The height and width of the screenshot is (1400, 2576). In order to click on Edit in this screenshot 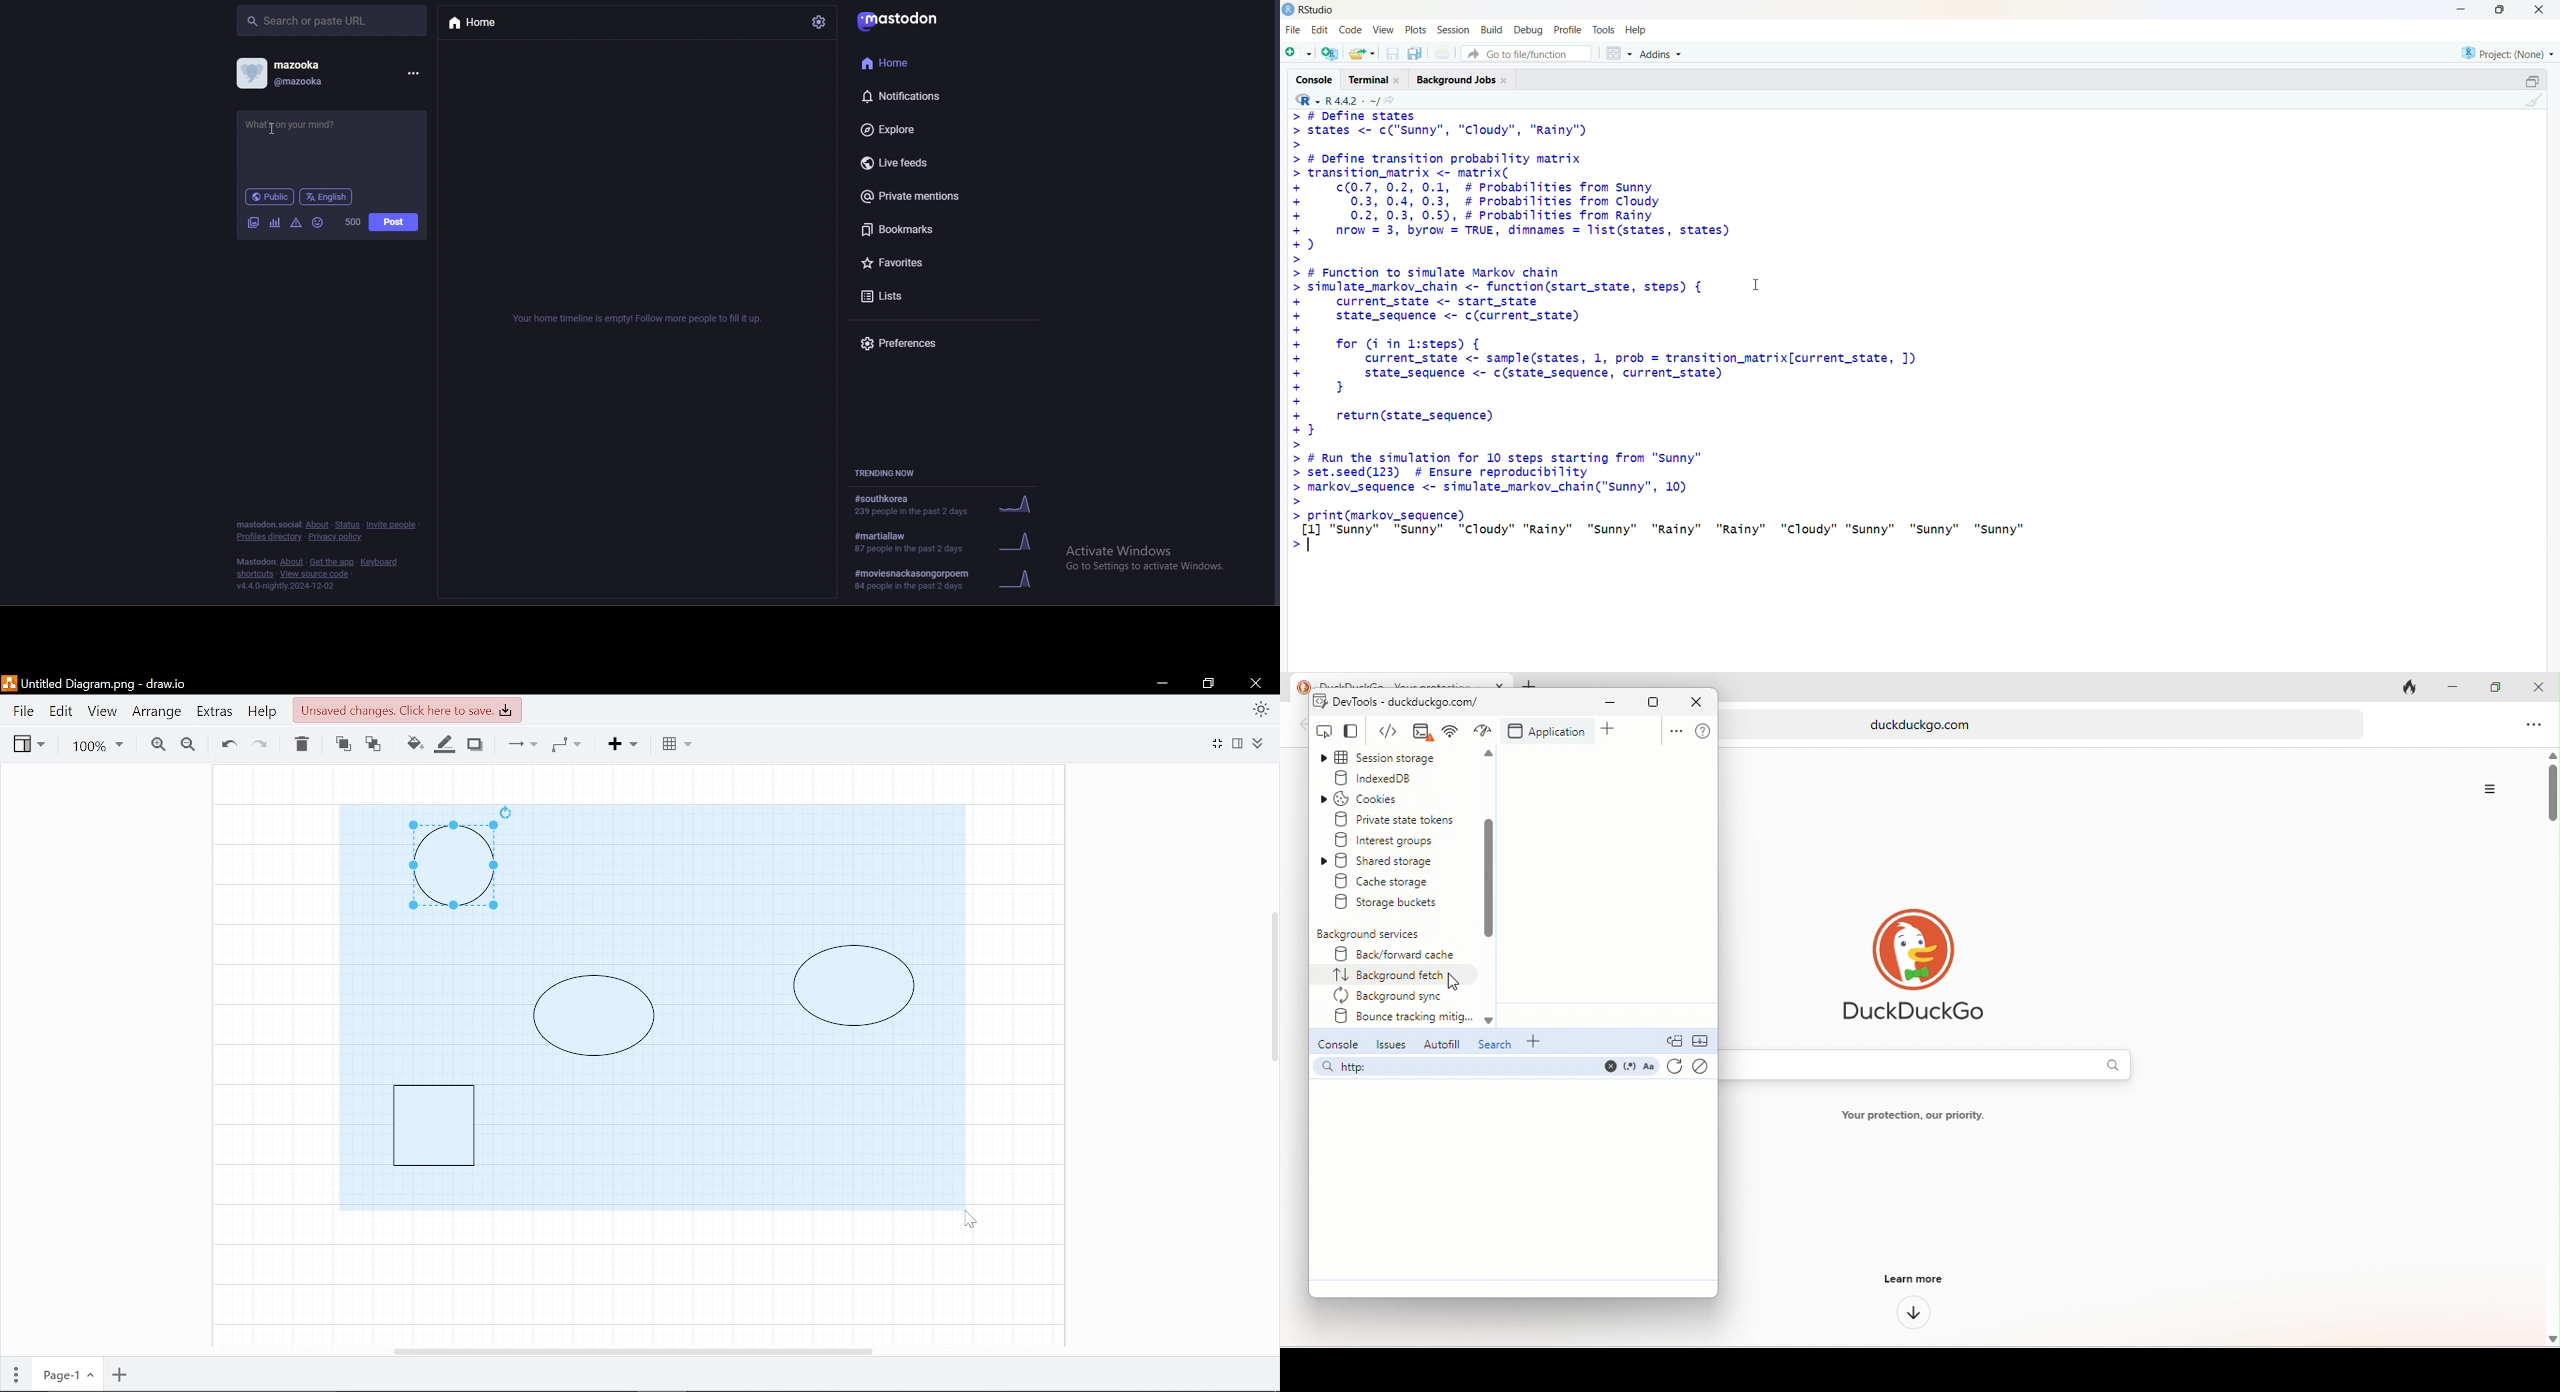, I will do `click(59, 711)`.